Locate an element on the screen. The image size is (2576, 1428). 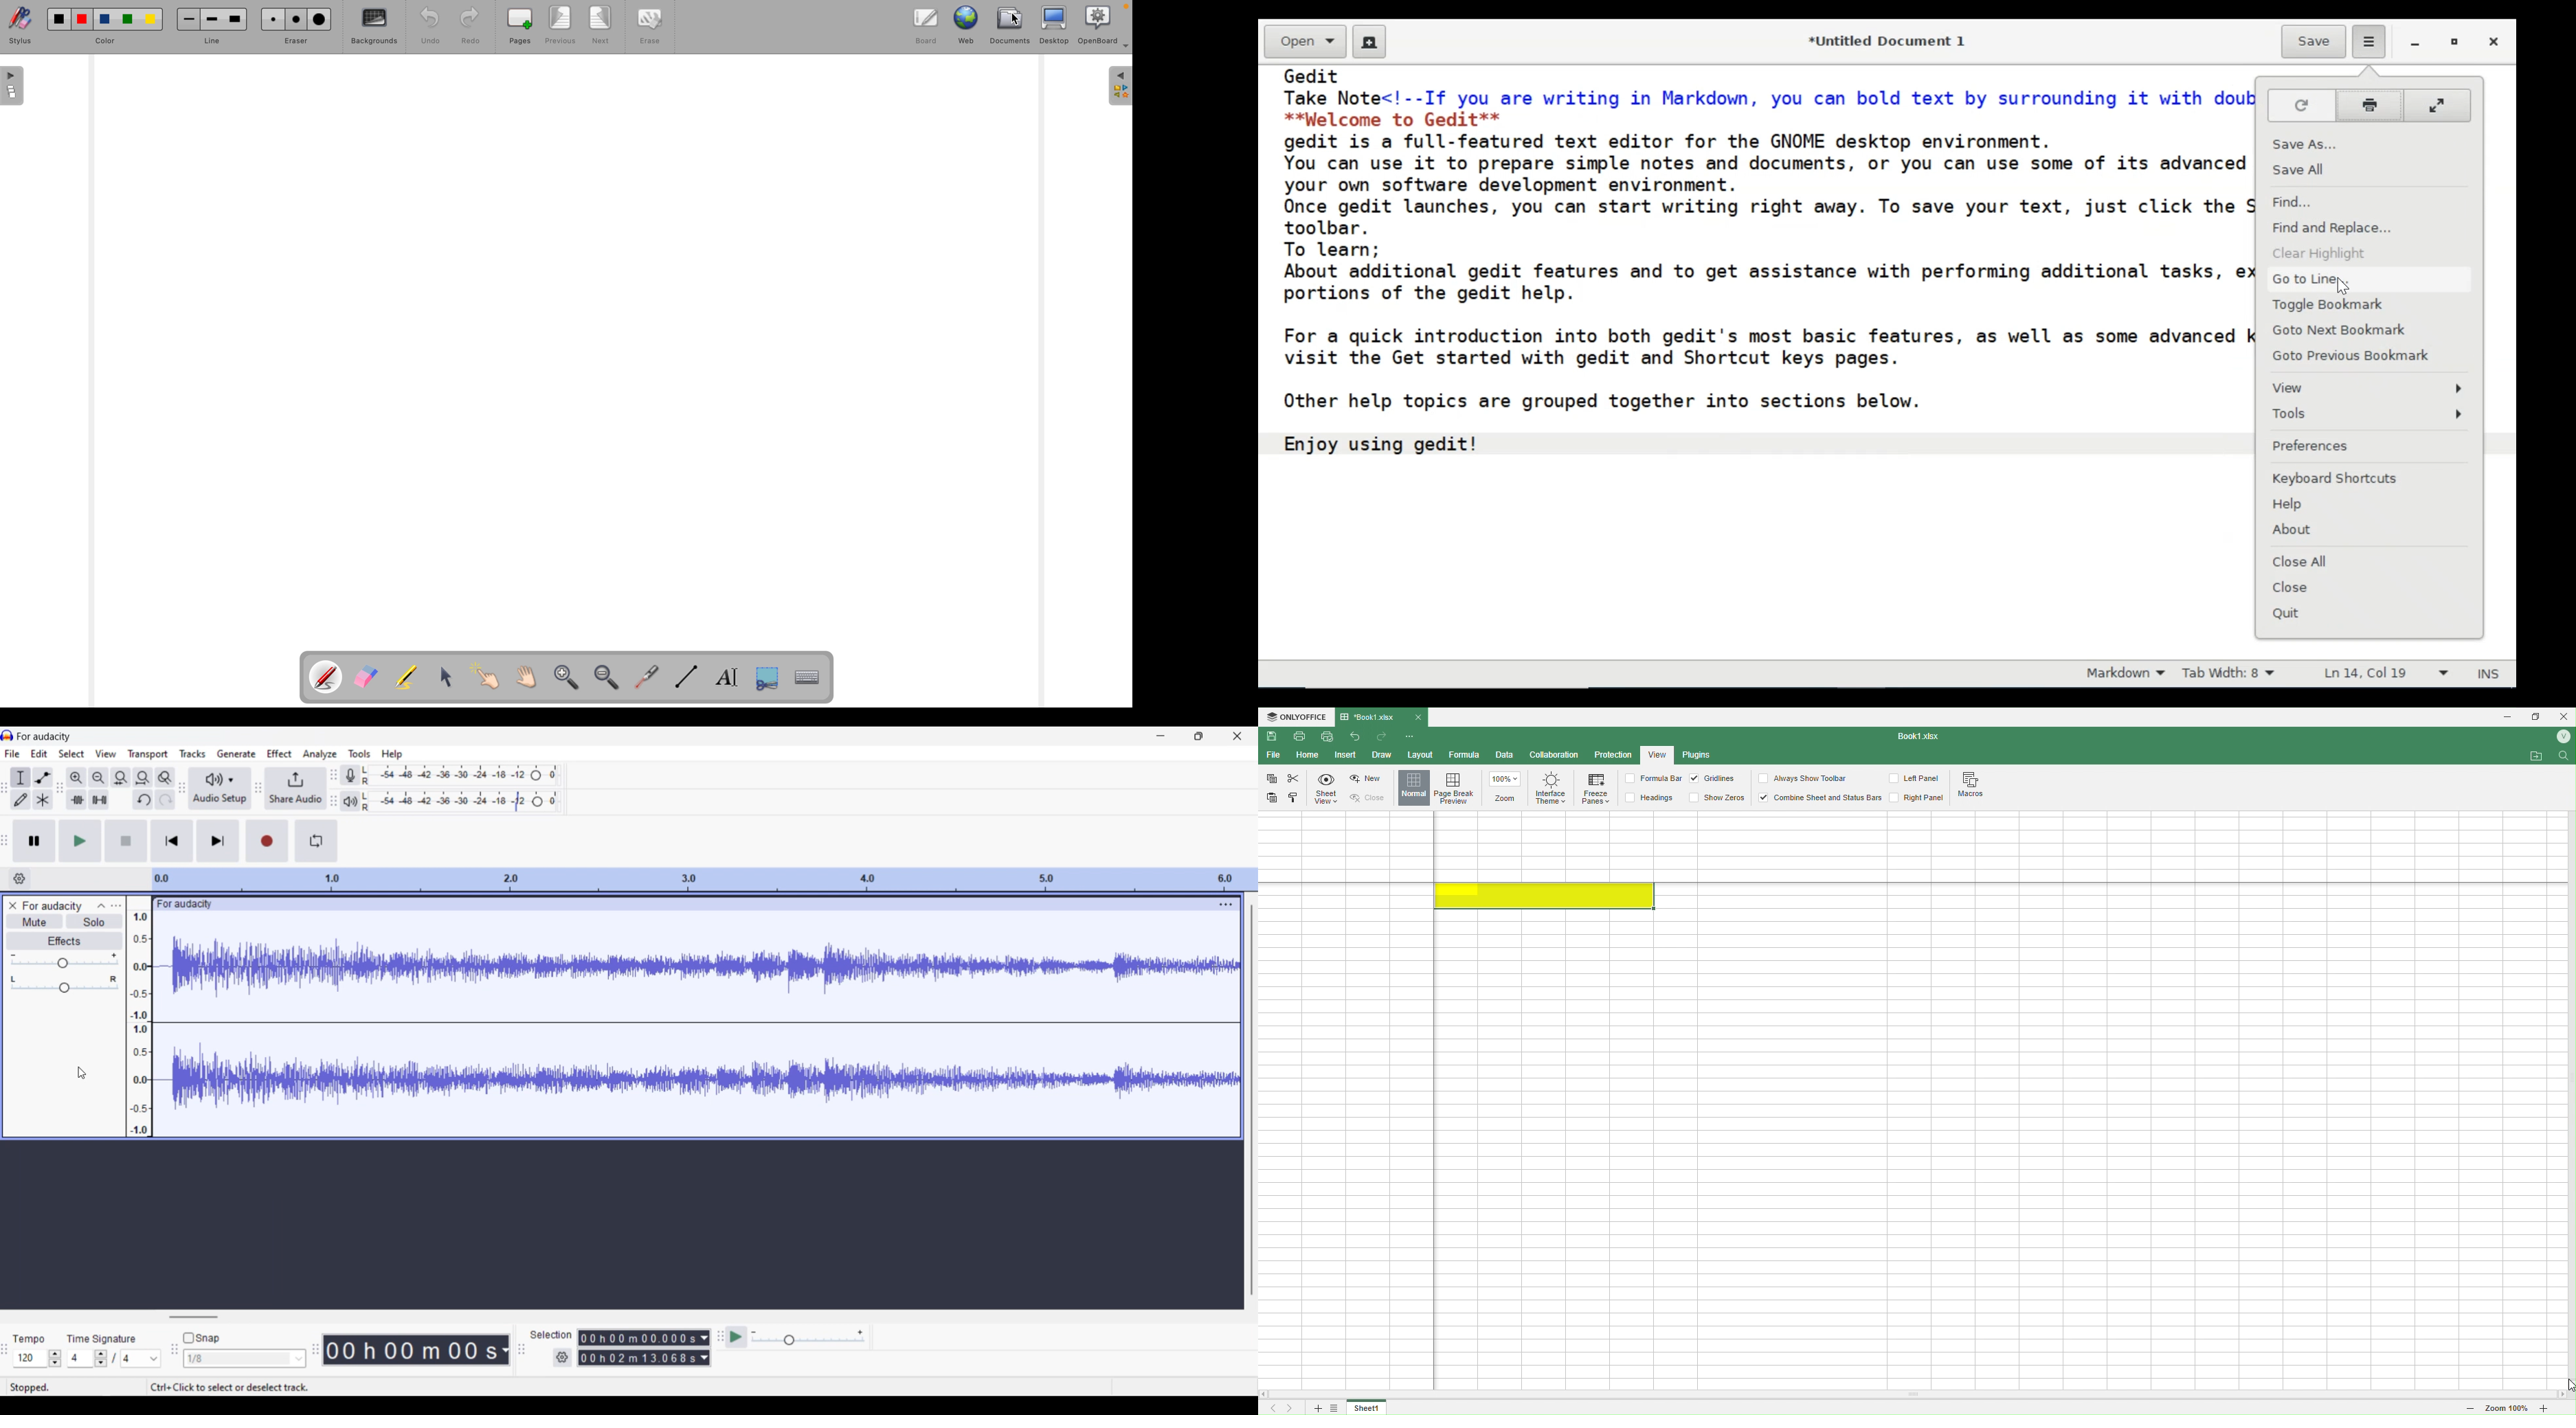
Undo is located at coordinates (1358, 738).